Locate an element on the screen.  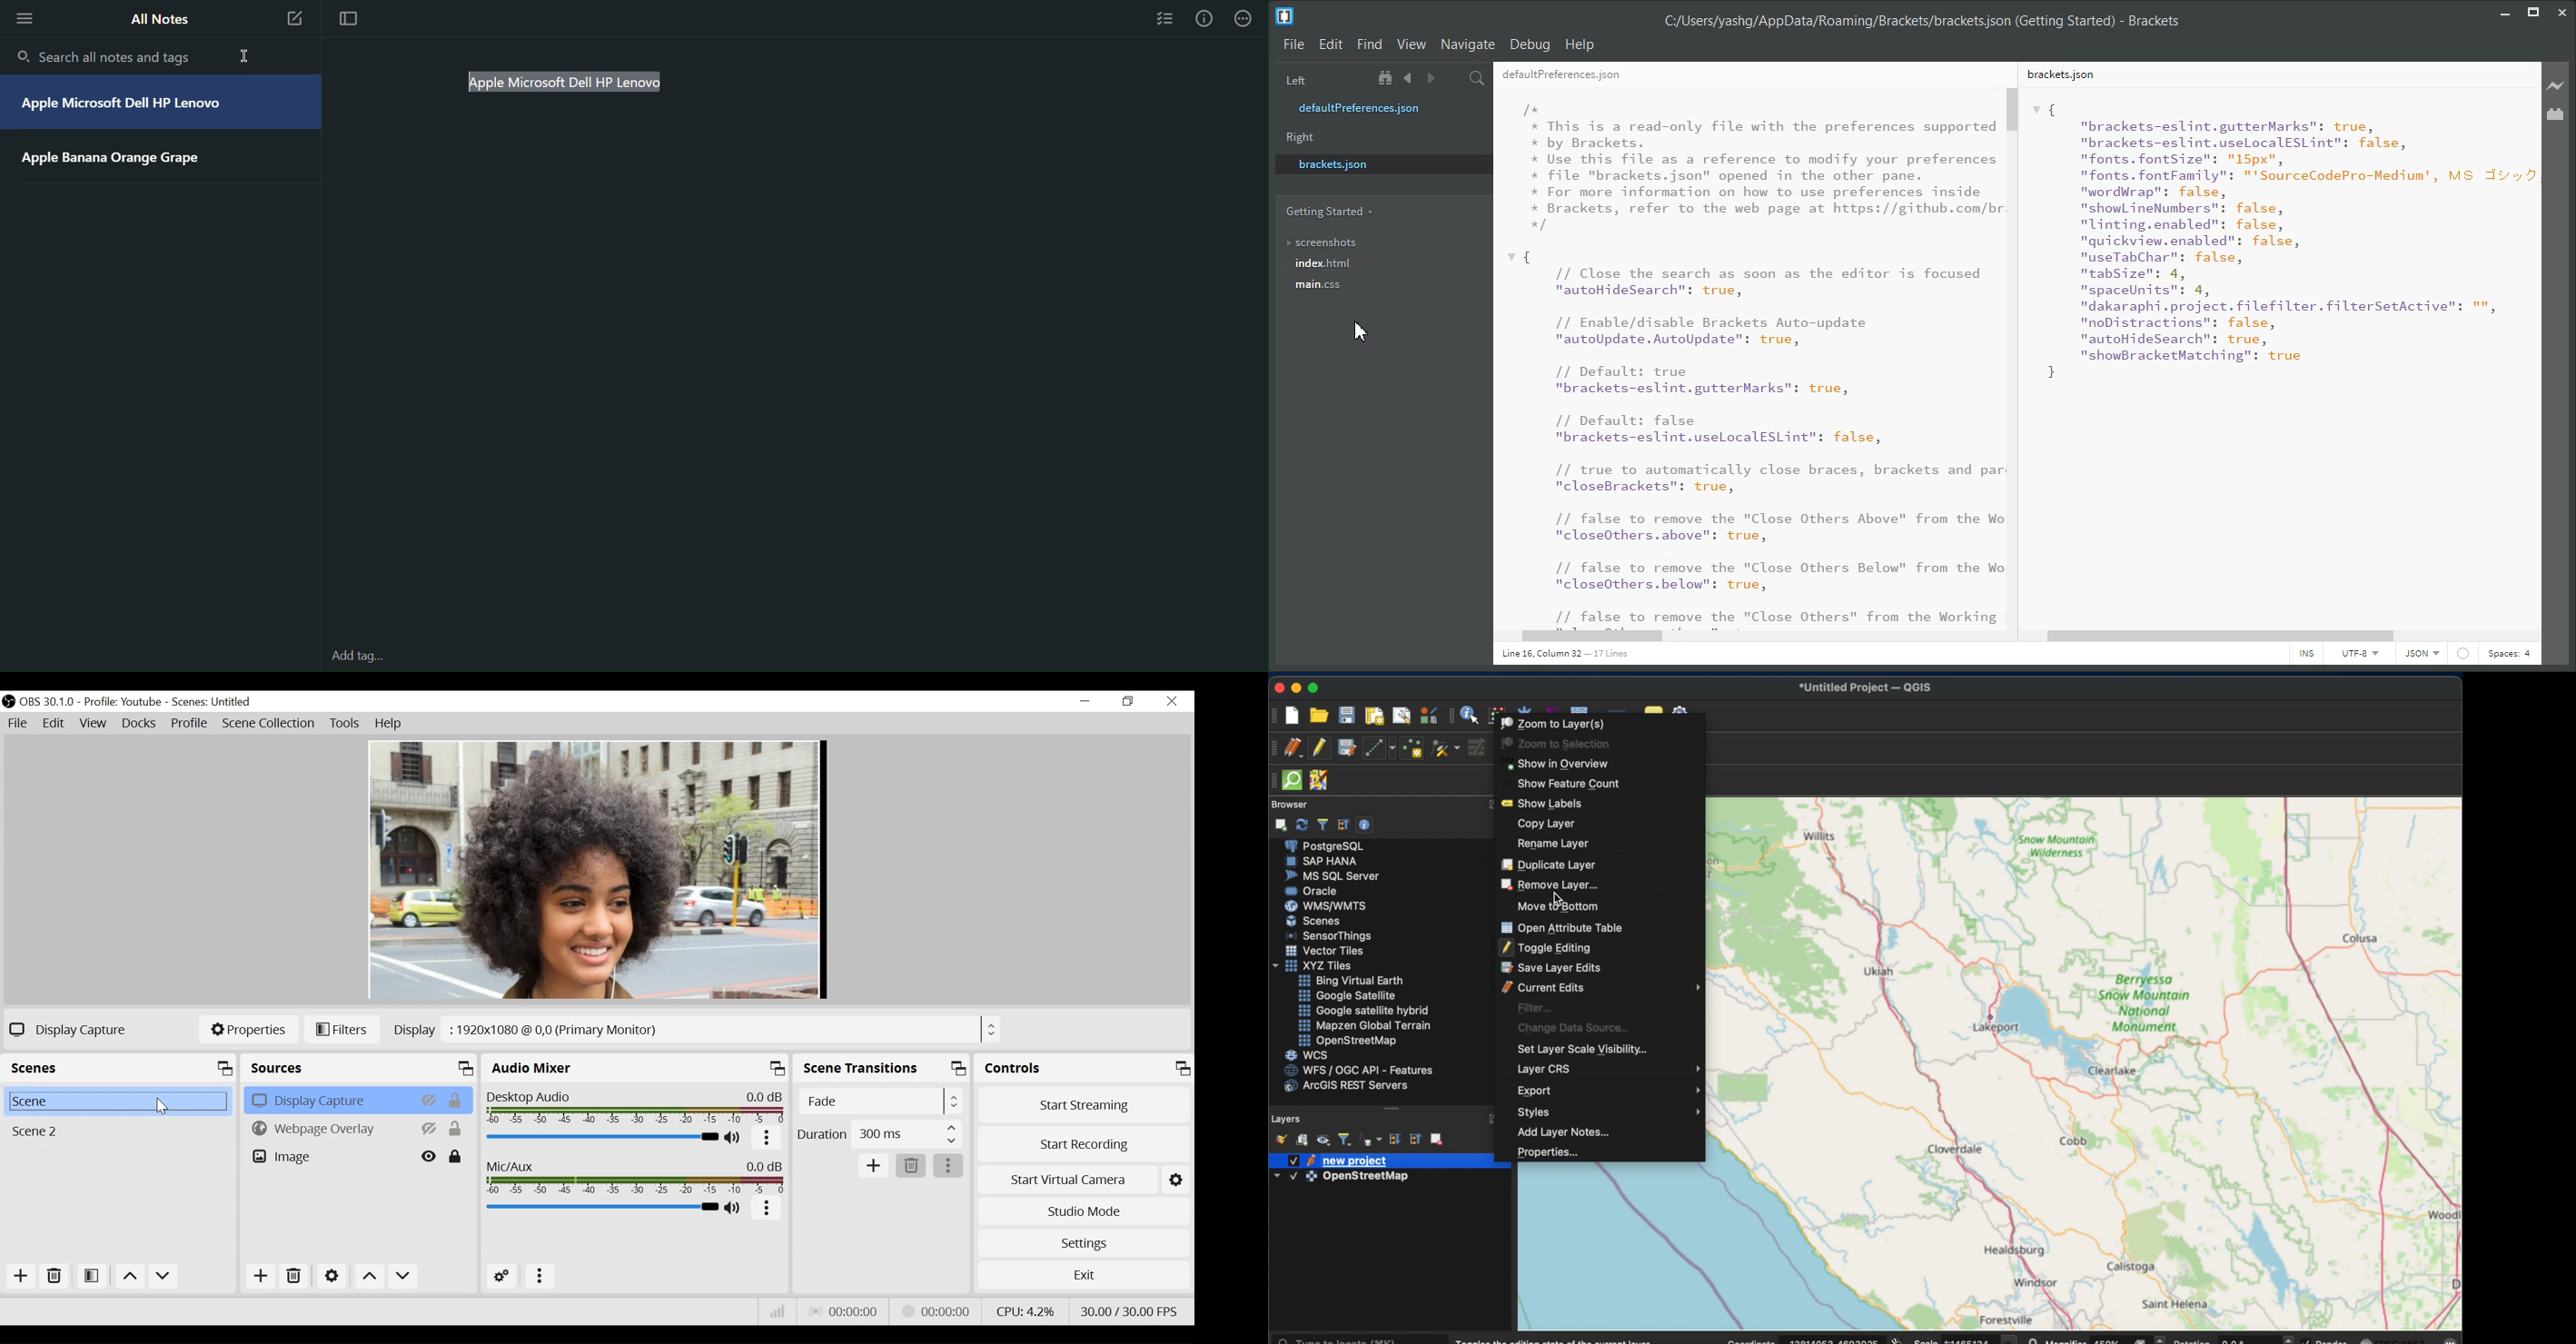
C:/Users/yashg/AppData/Roaming/Brackets/brackets json (Getting Started) - Brackets is located at coordinates (1925, 22).